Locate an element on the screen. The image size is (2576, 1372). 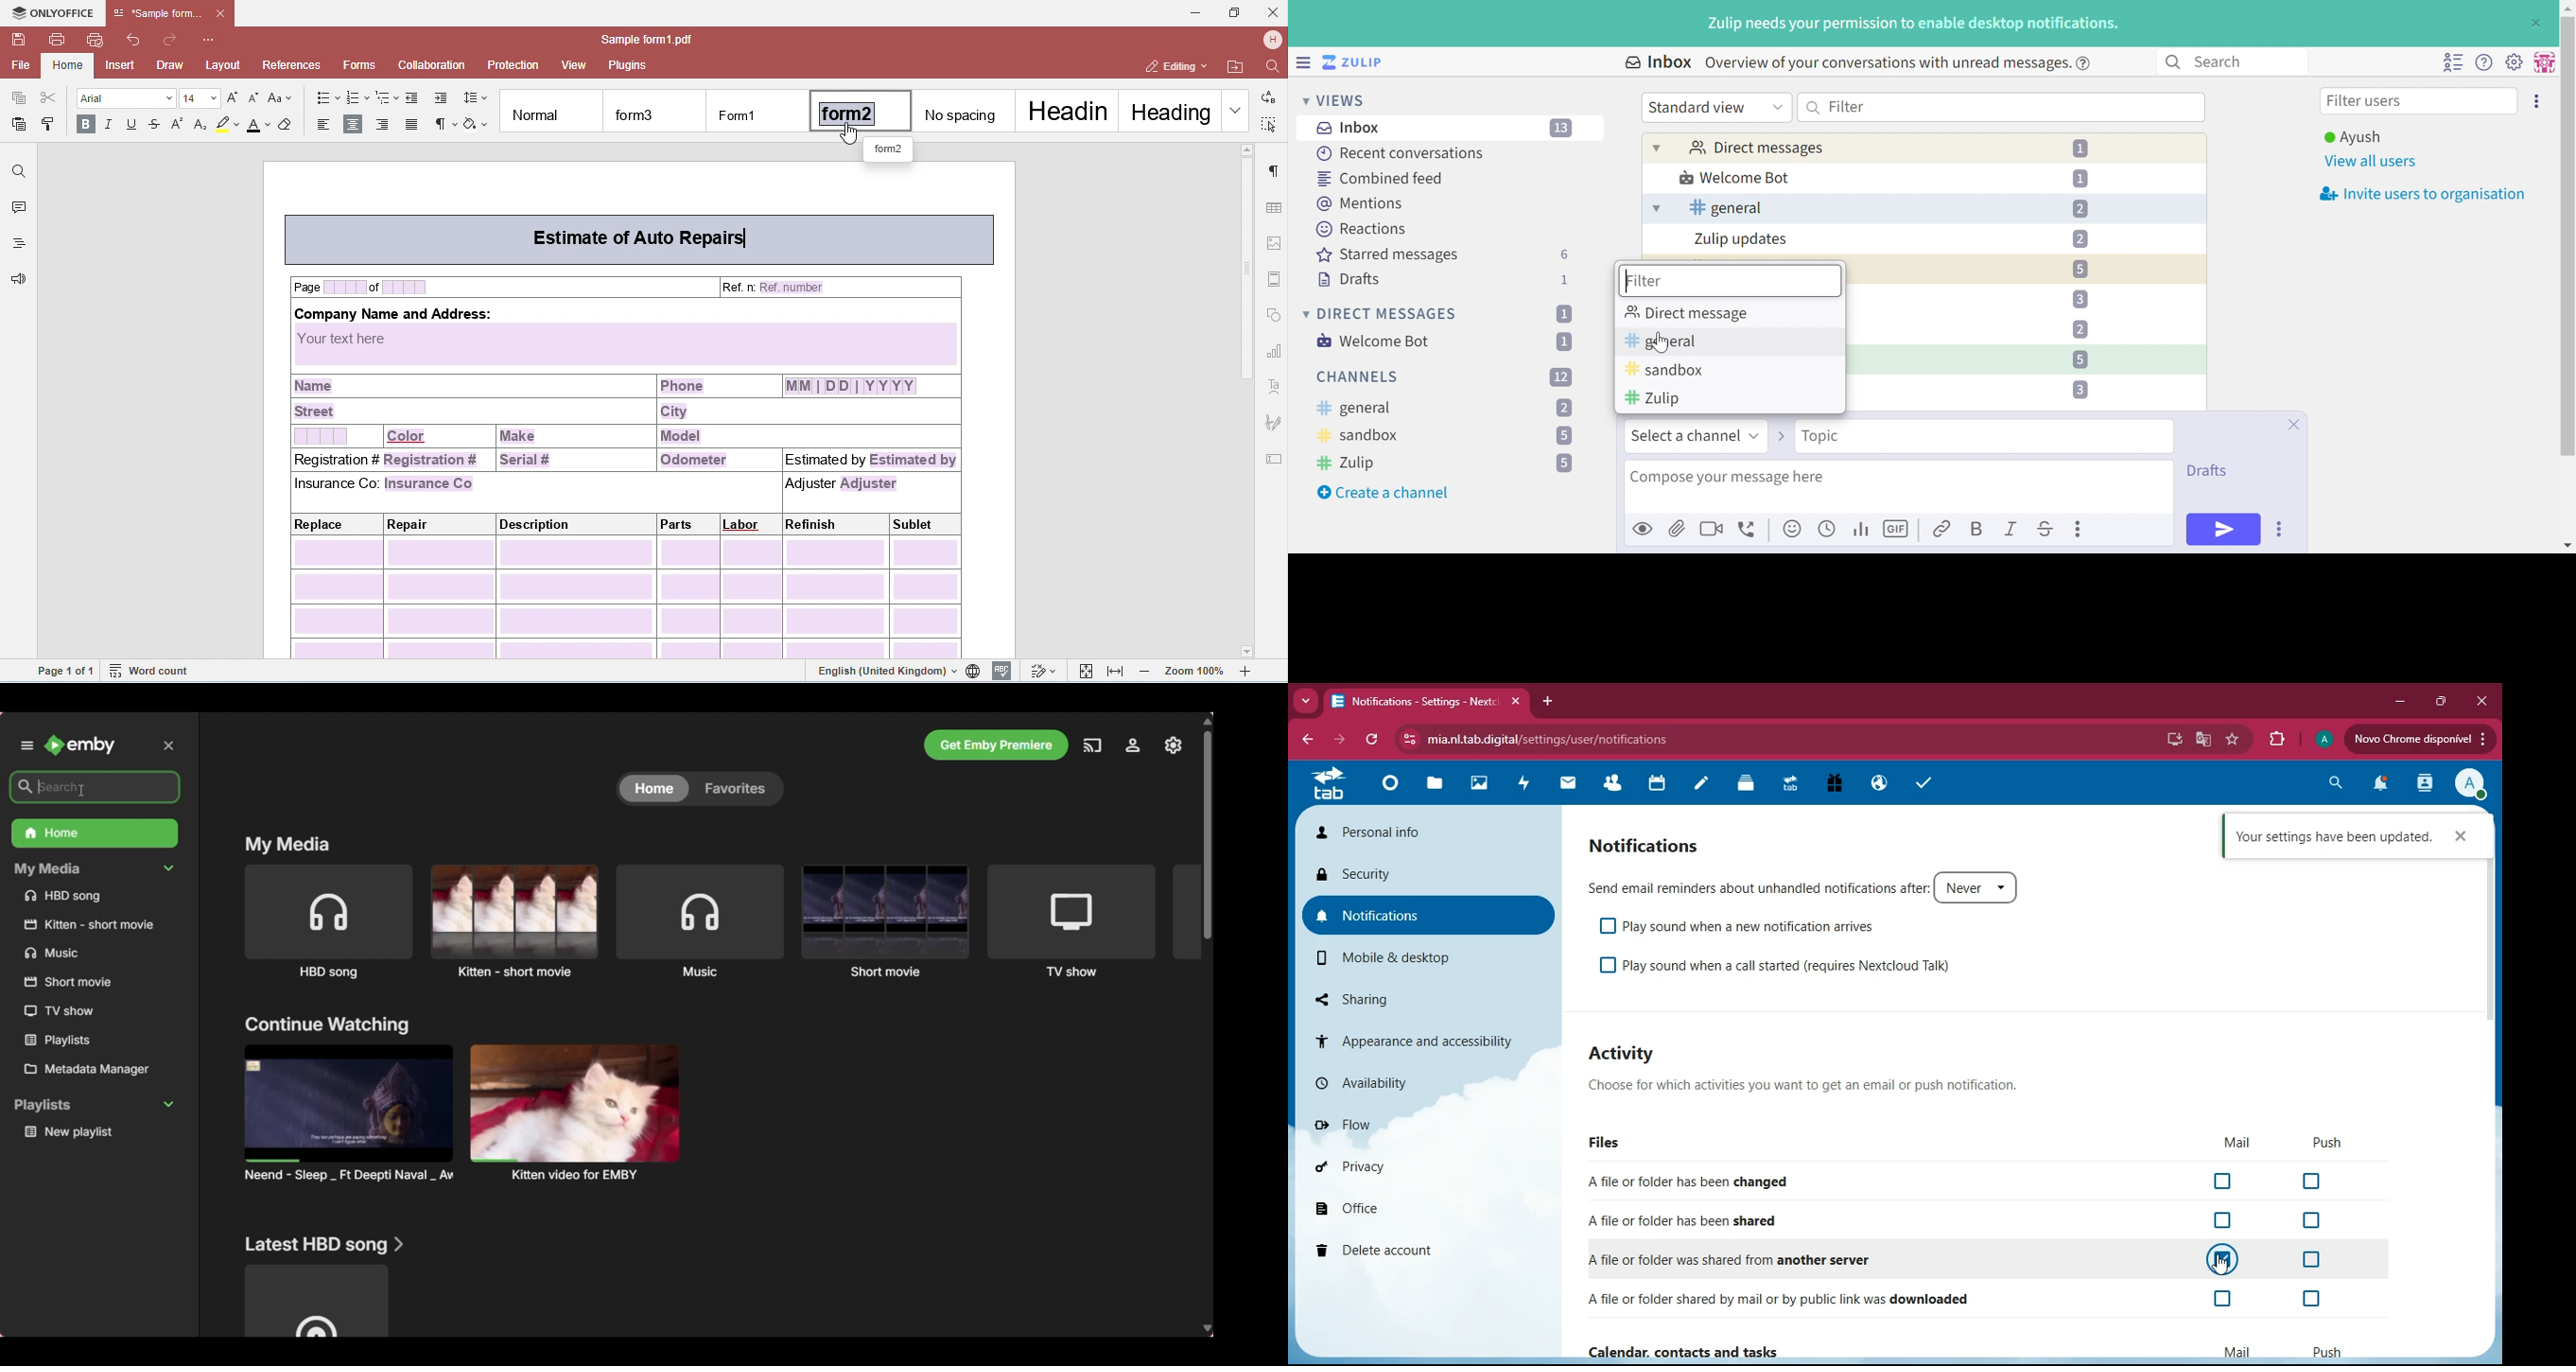
Forward arrow is located at coordinates (1782, 436).